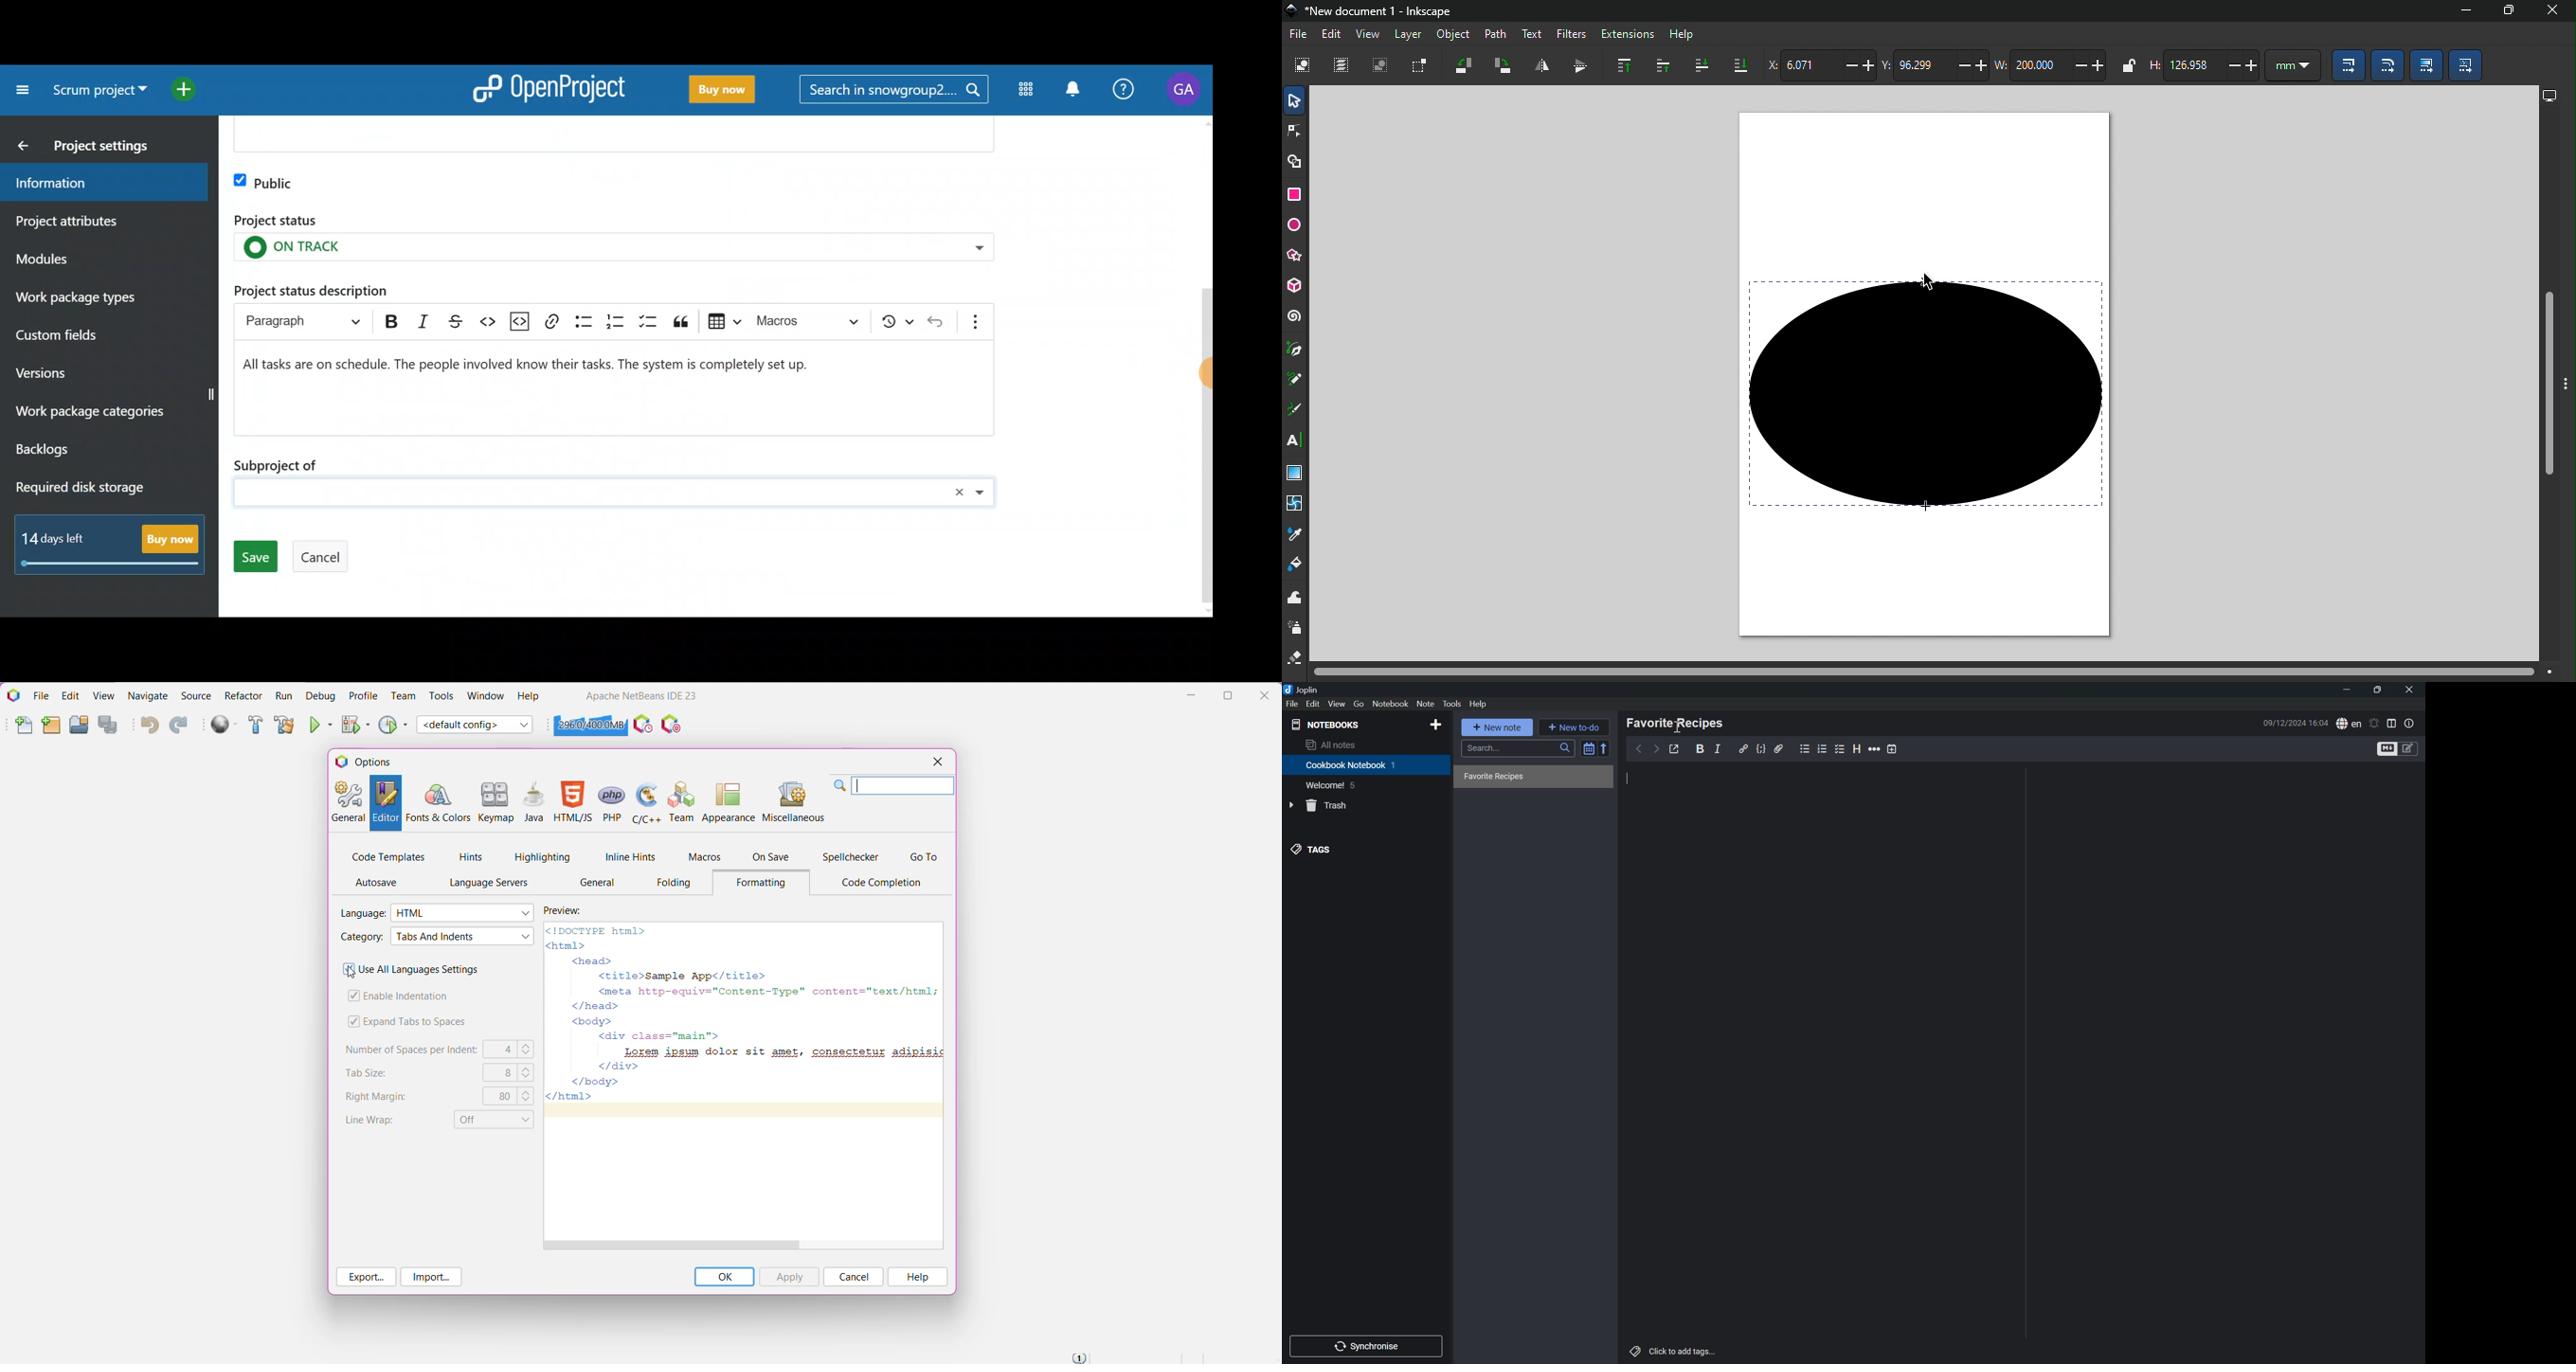  I want to click on Object, so click(1453, 34).